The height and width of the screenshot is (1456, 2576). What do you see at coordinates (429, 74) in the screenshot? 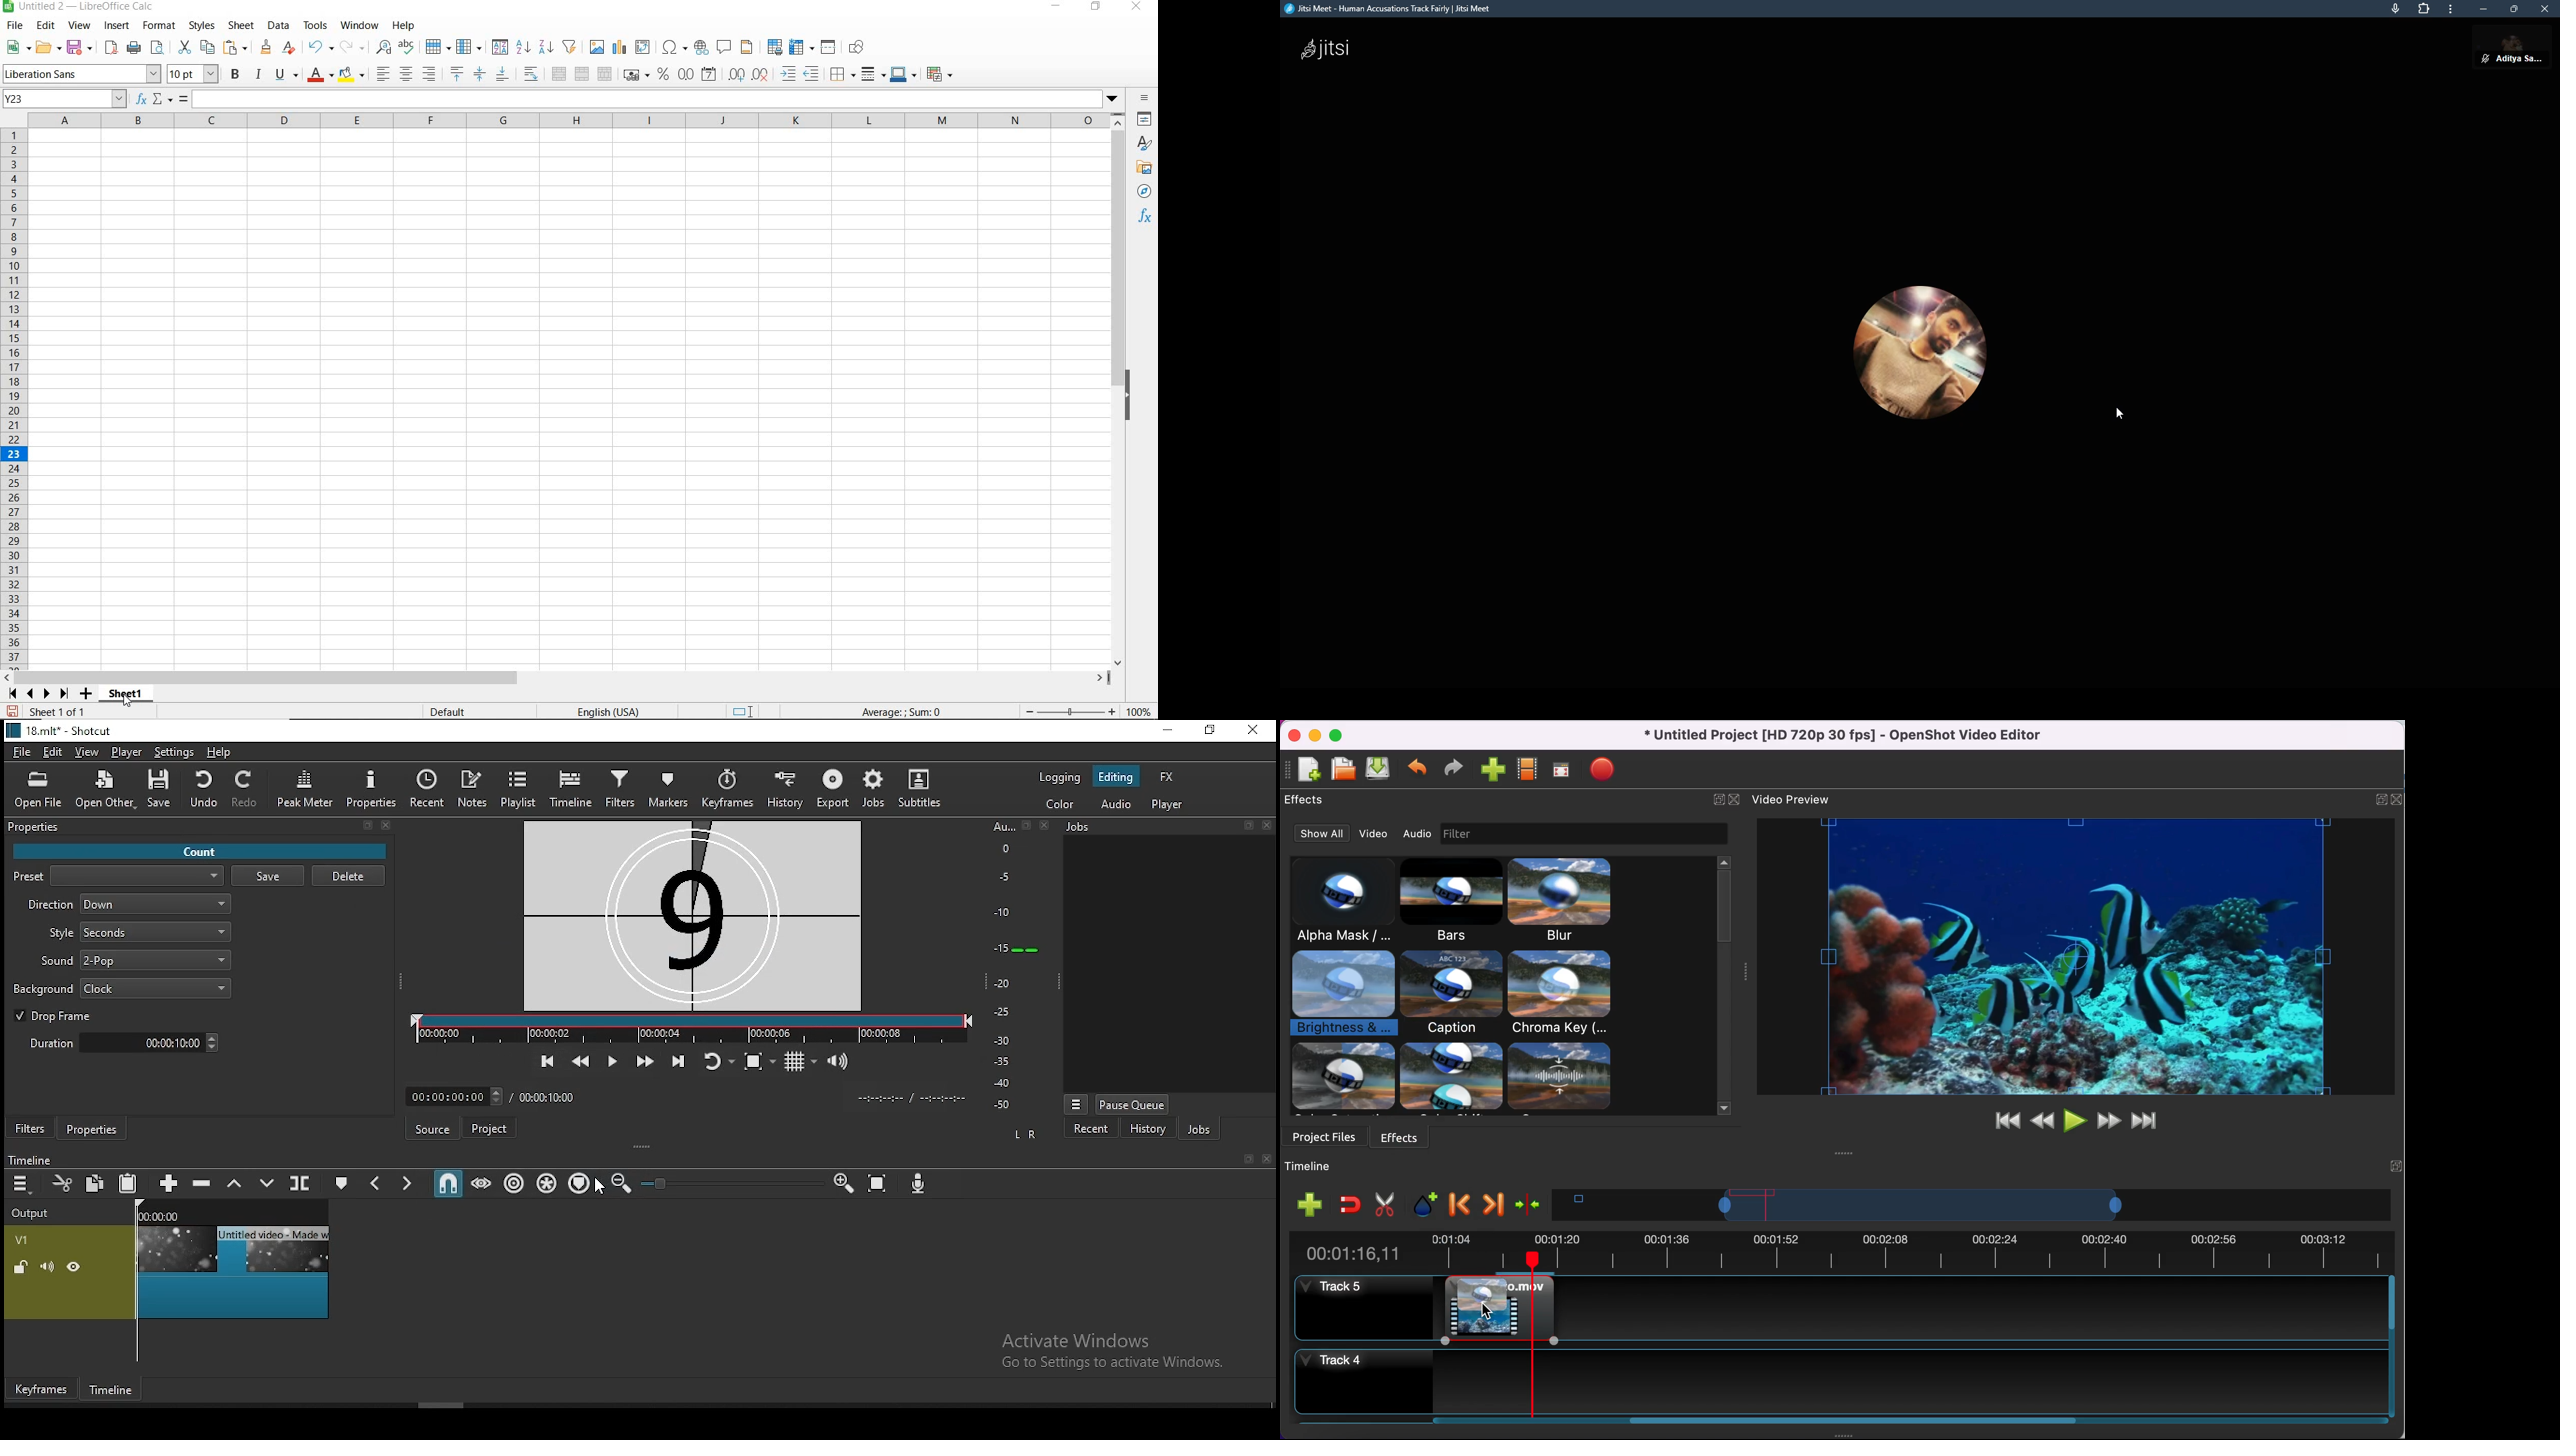
I see `ALIGN RIGHT` at bounding box center [429, 74].